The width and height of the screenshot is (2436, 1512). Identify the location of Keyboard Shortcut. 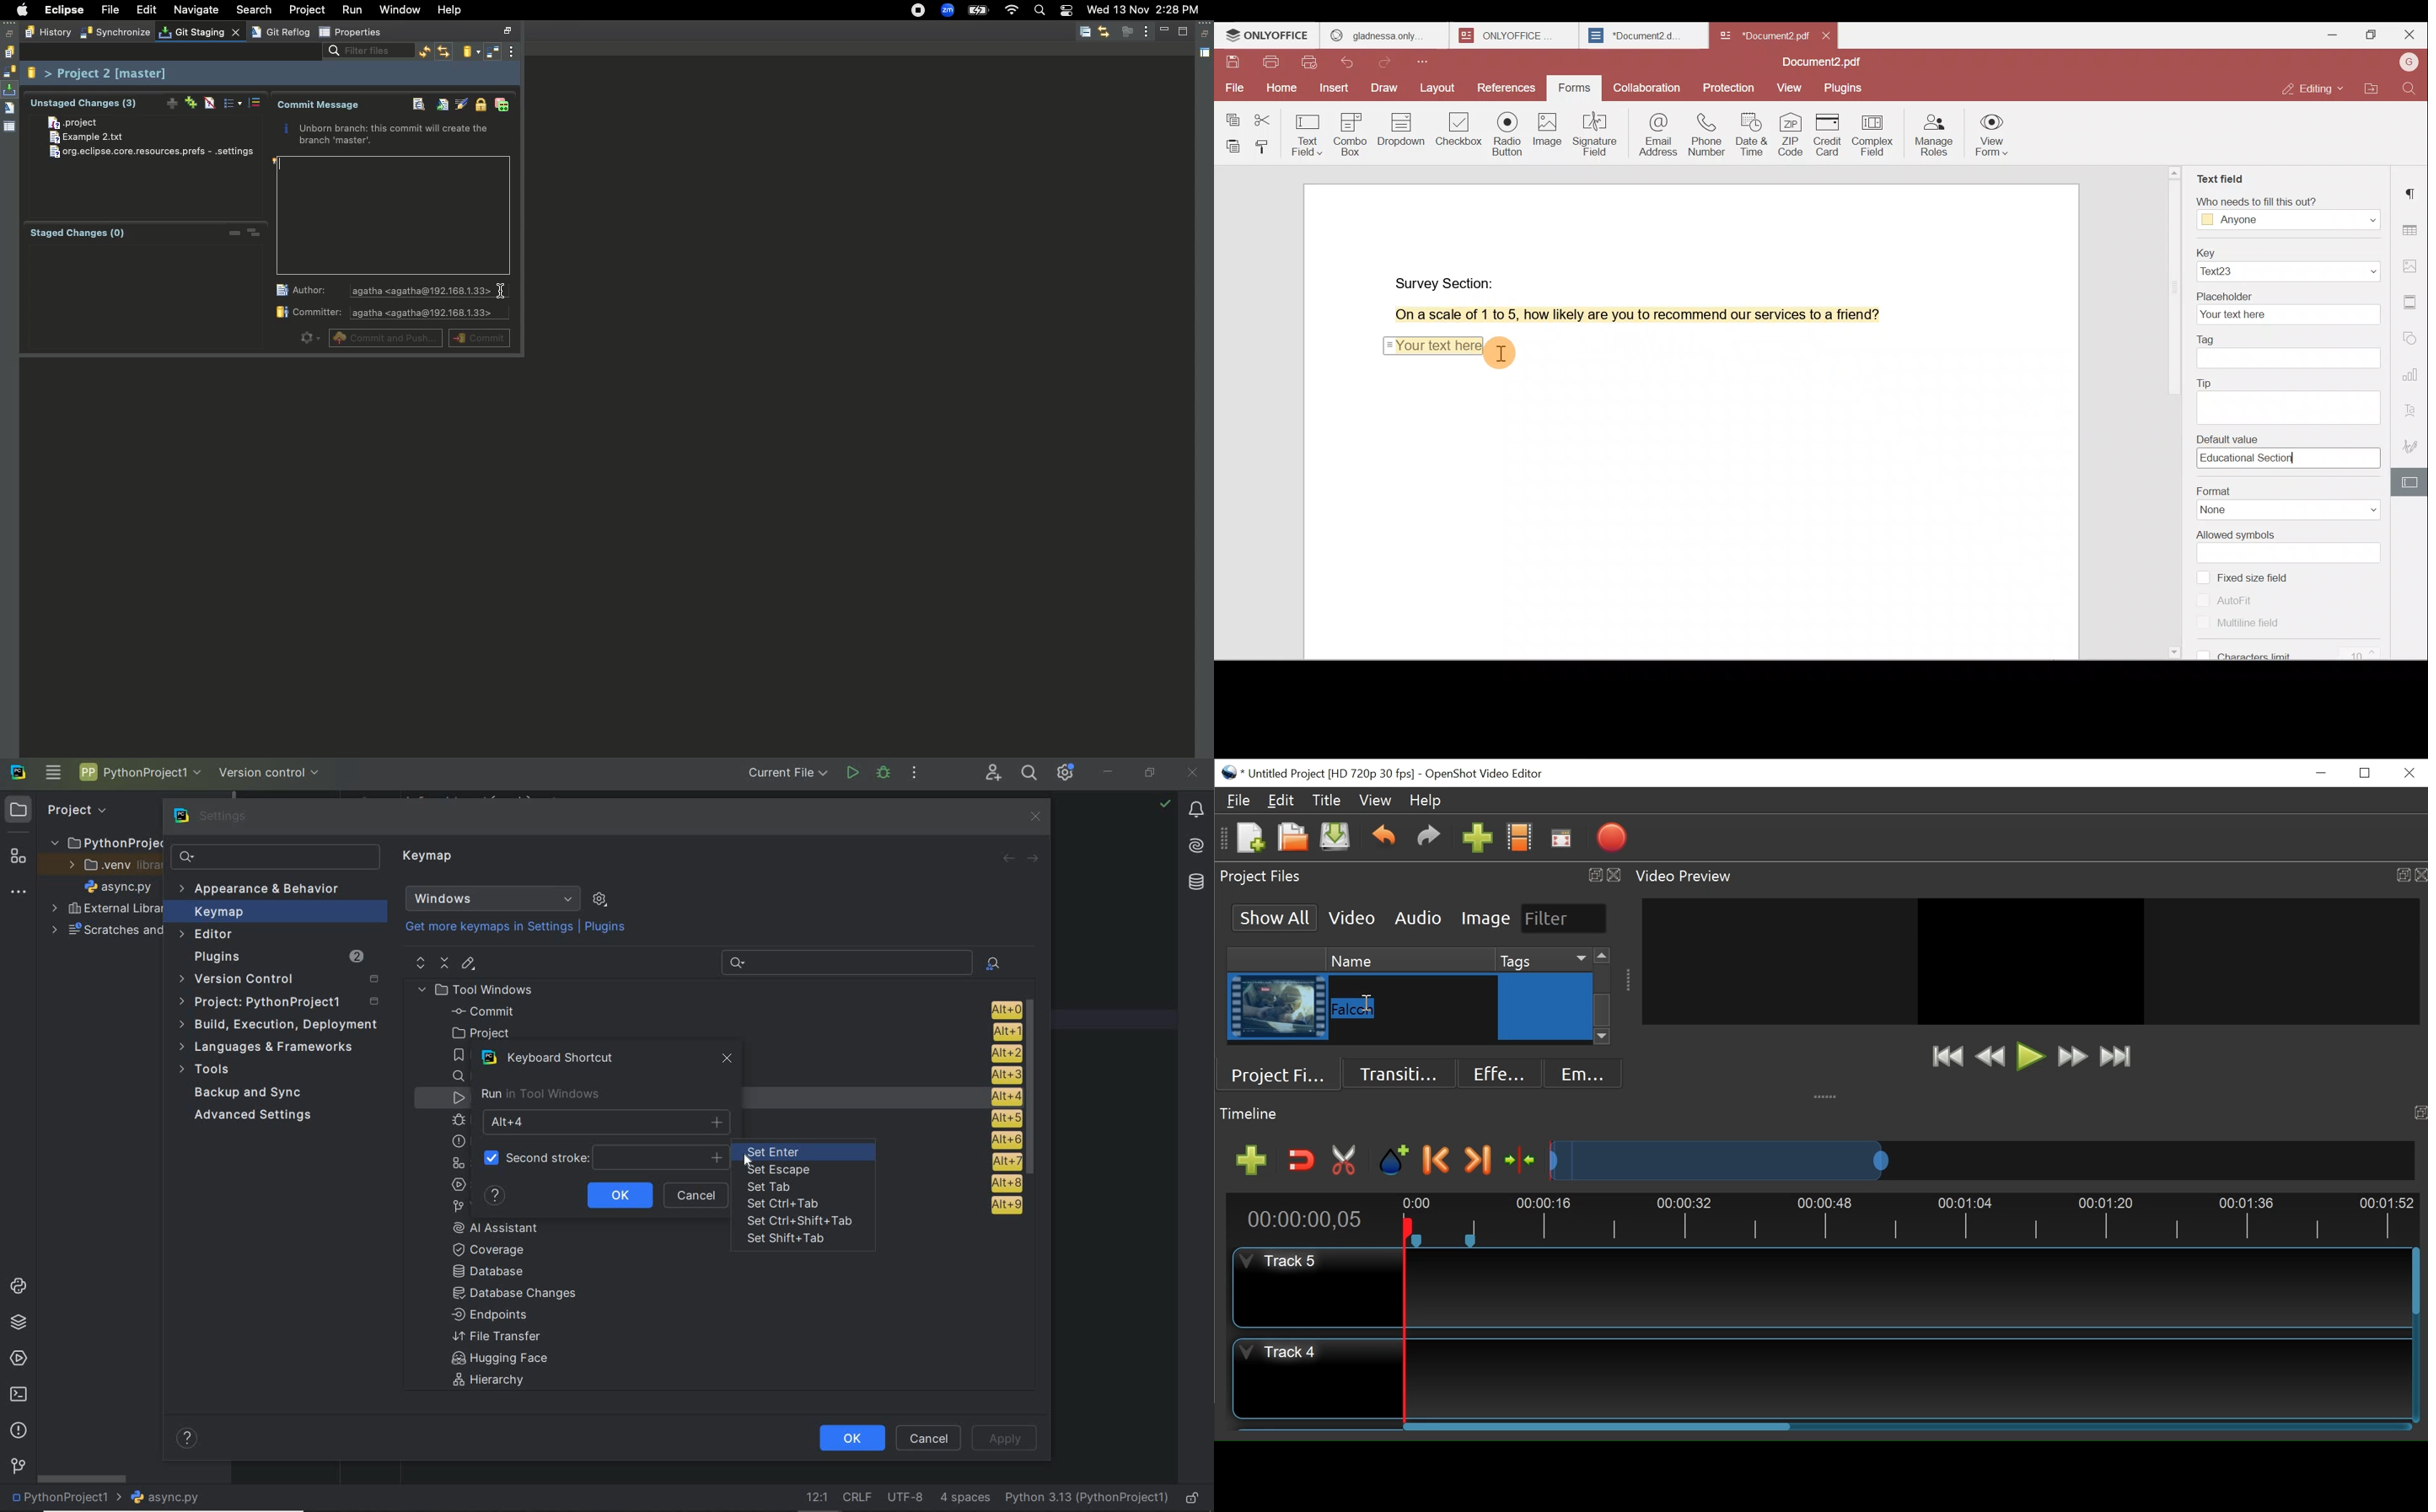
(554, 1058).